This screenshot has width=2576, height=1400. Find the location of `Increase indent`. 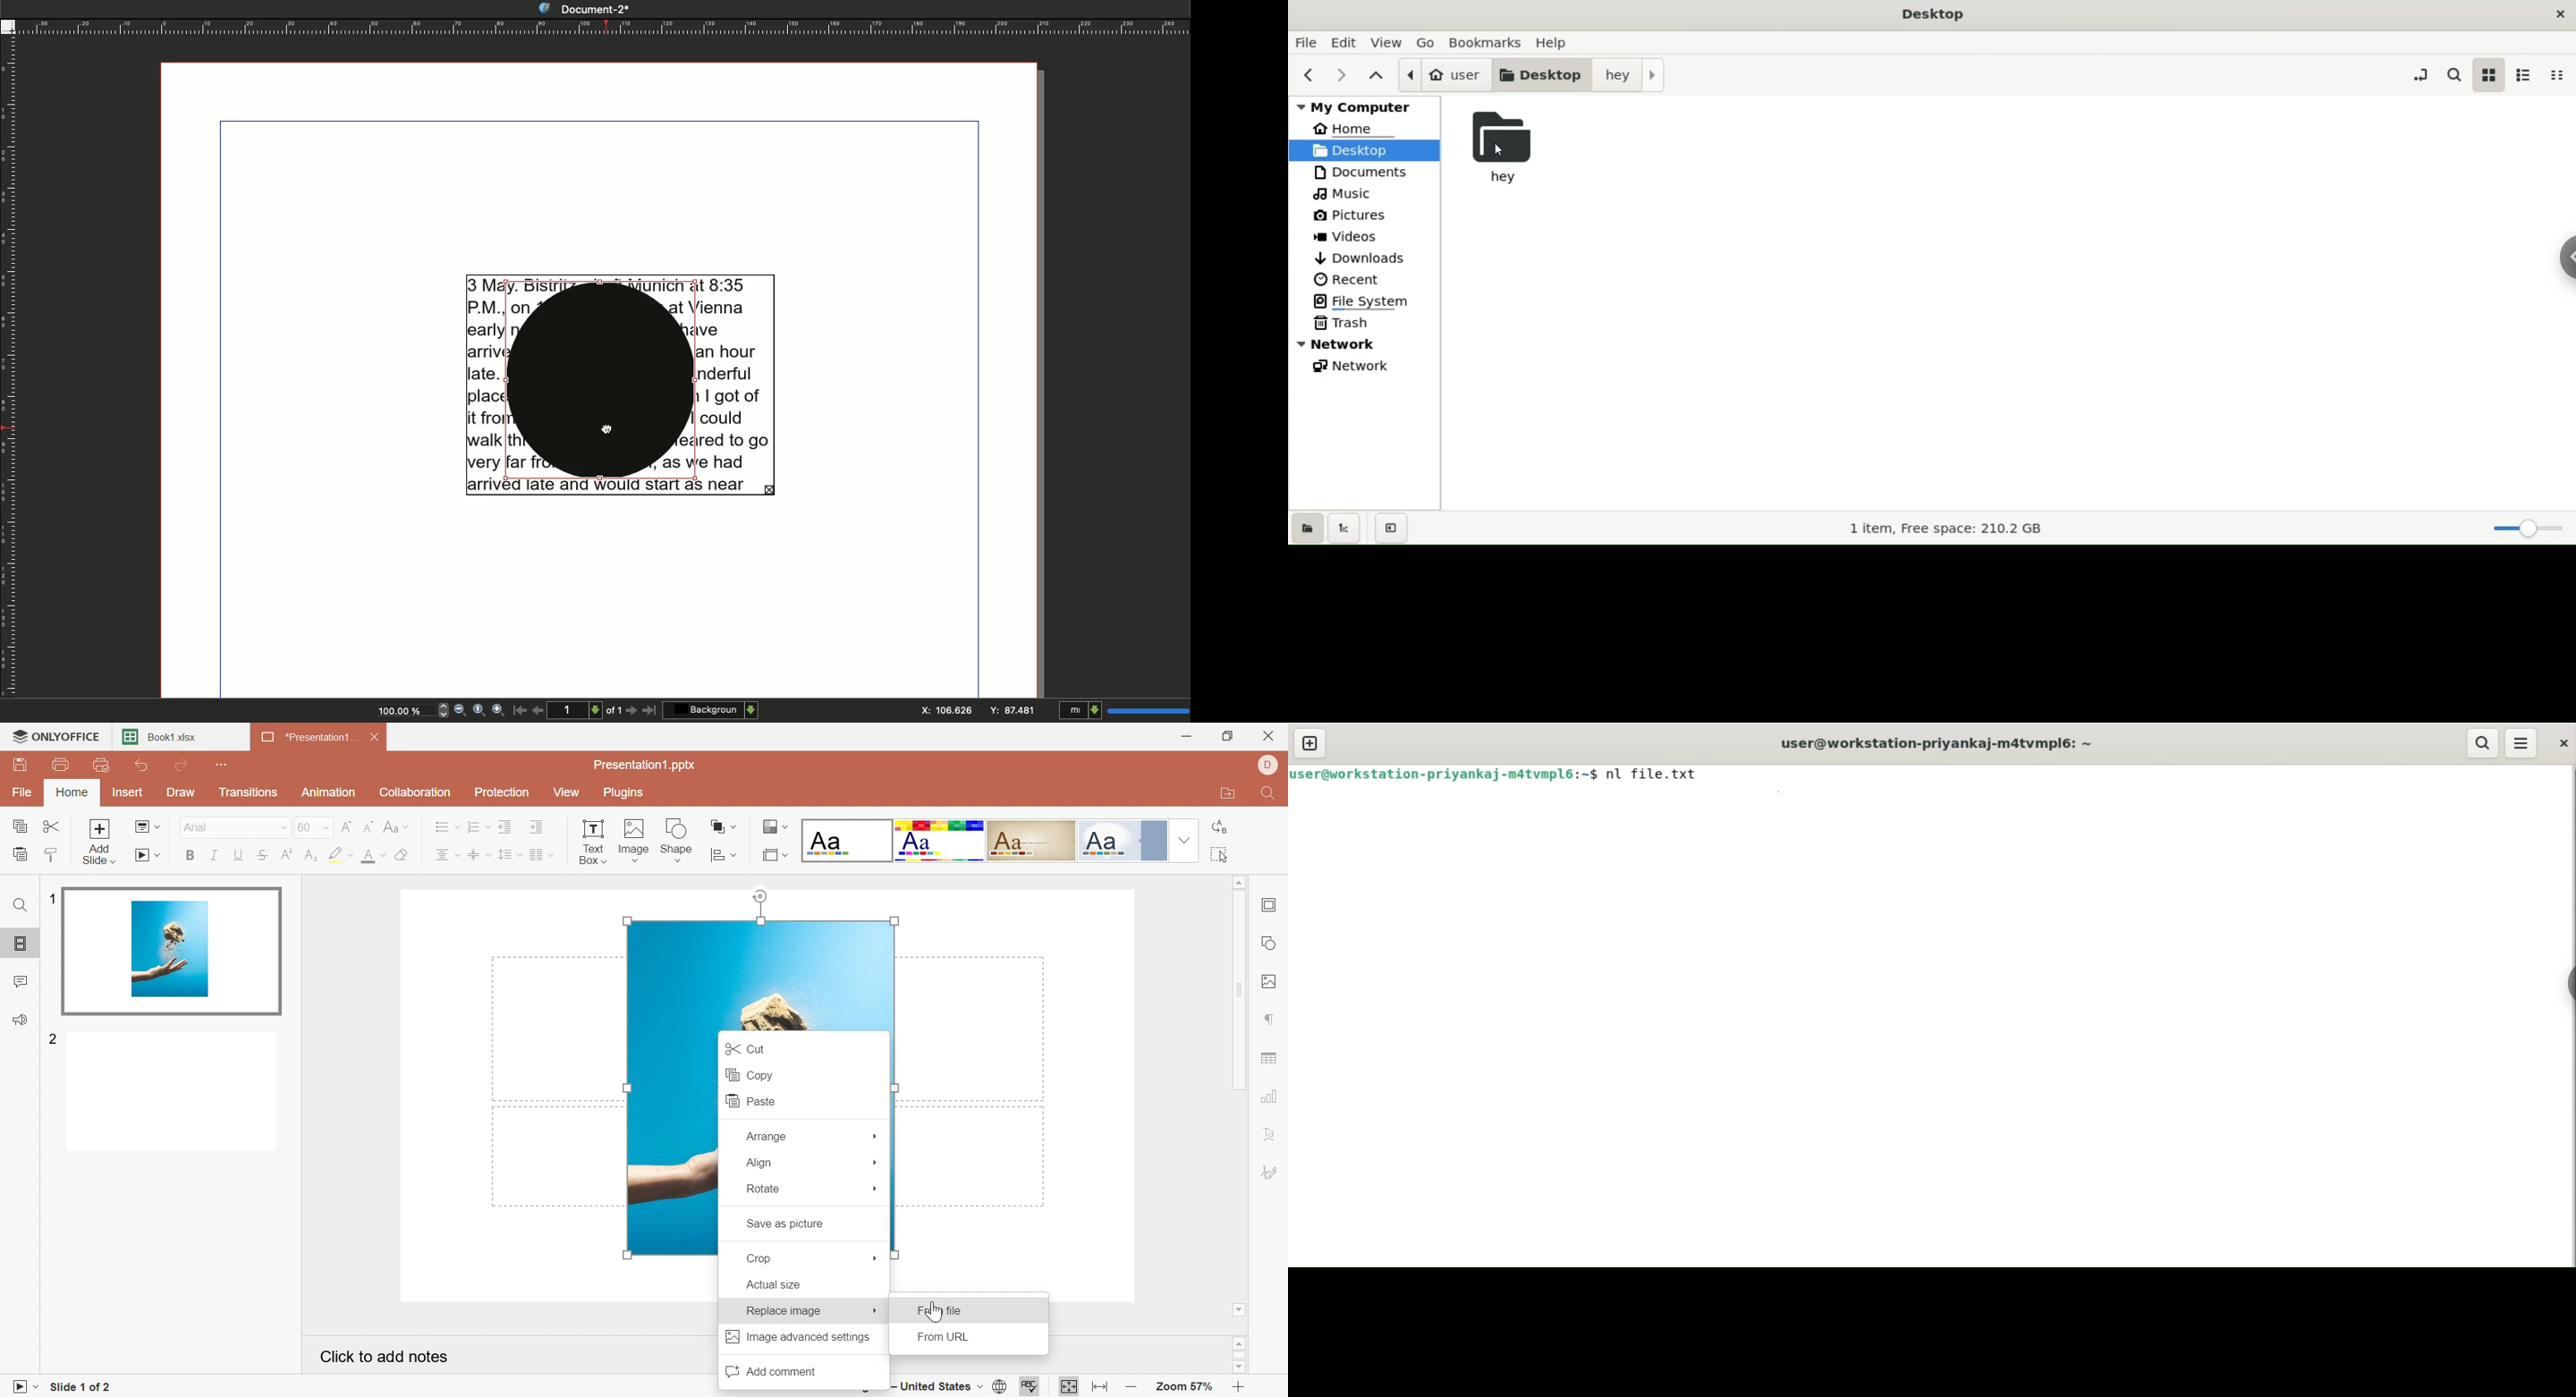

Increase indent is located at coordinates (539, 825).